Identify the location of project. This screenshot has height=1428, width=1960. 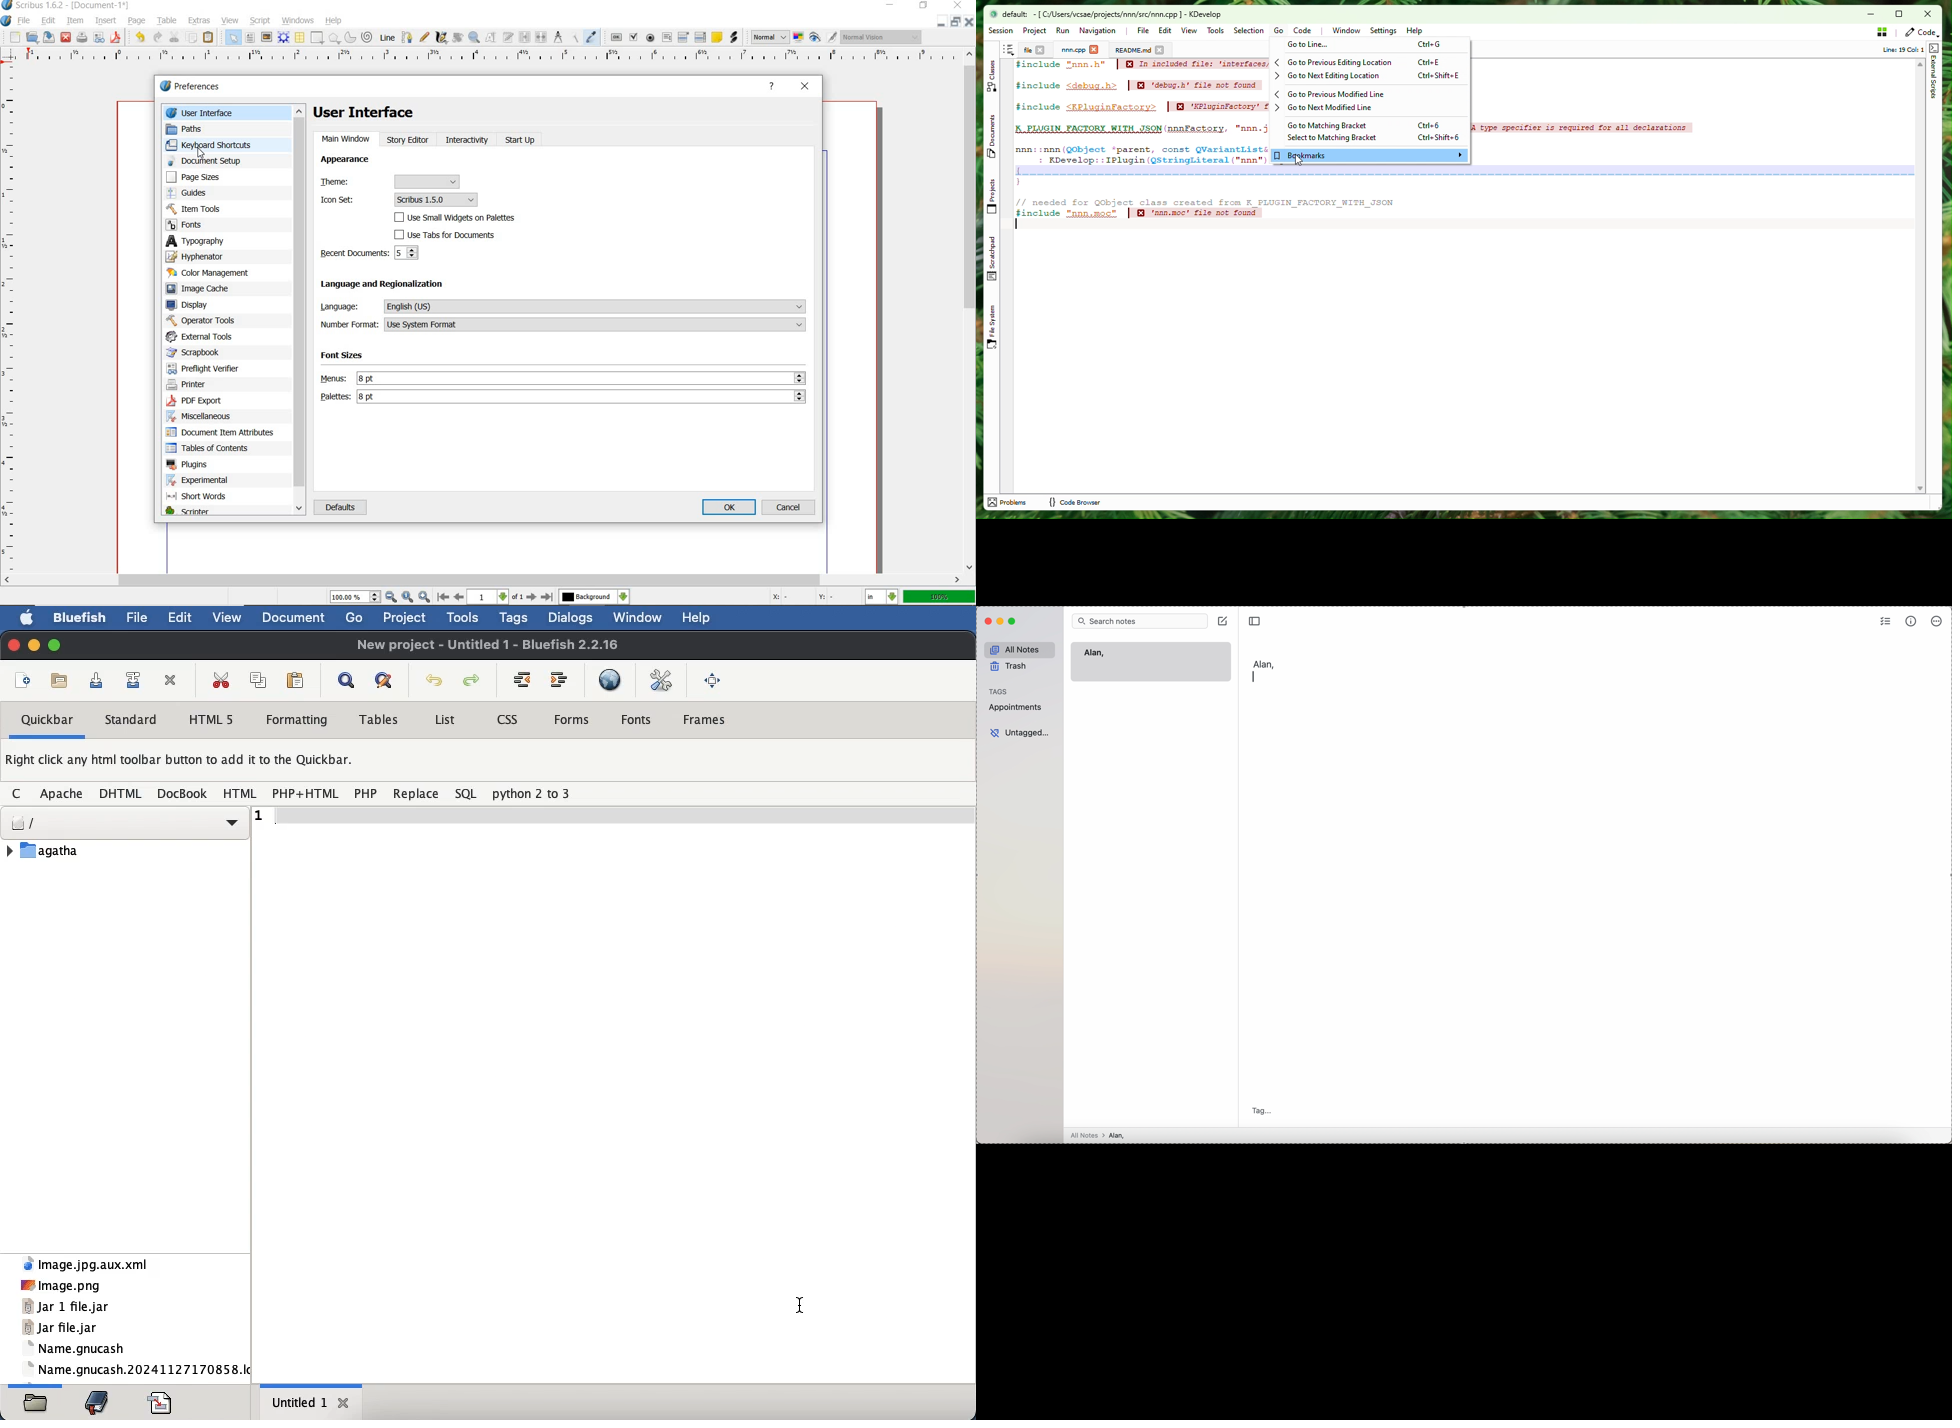
(406, 619).